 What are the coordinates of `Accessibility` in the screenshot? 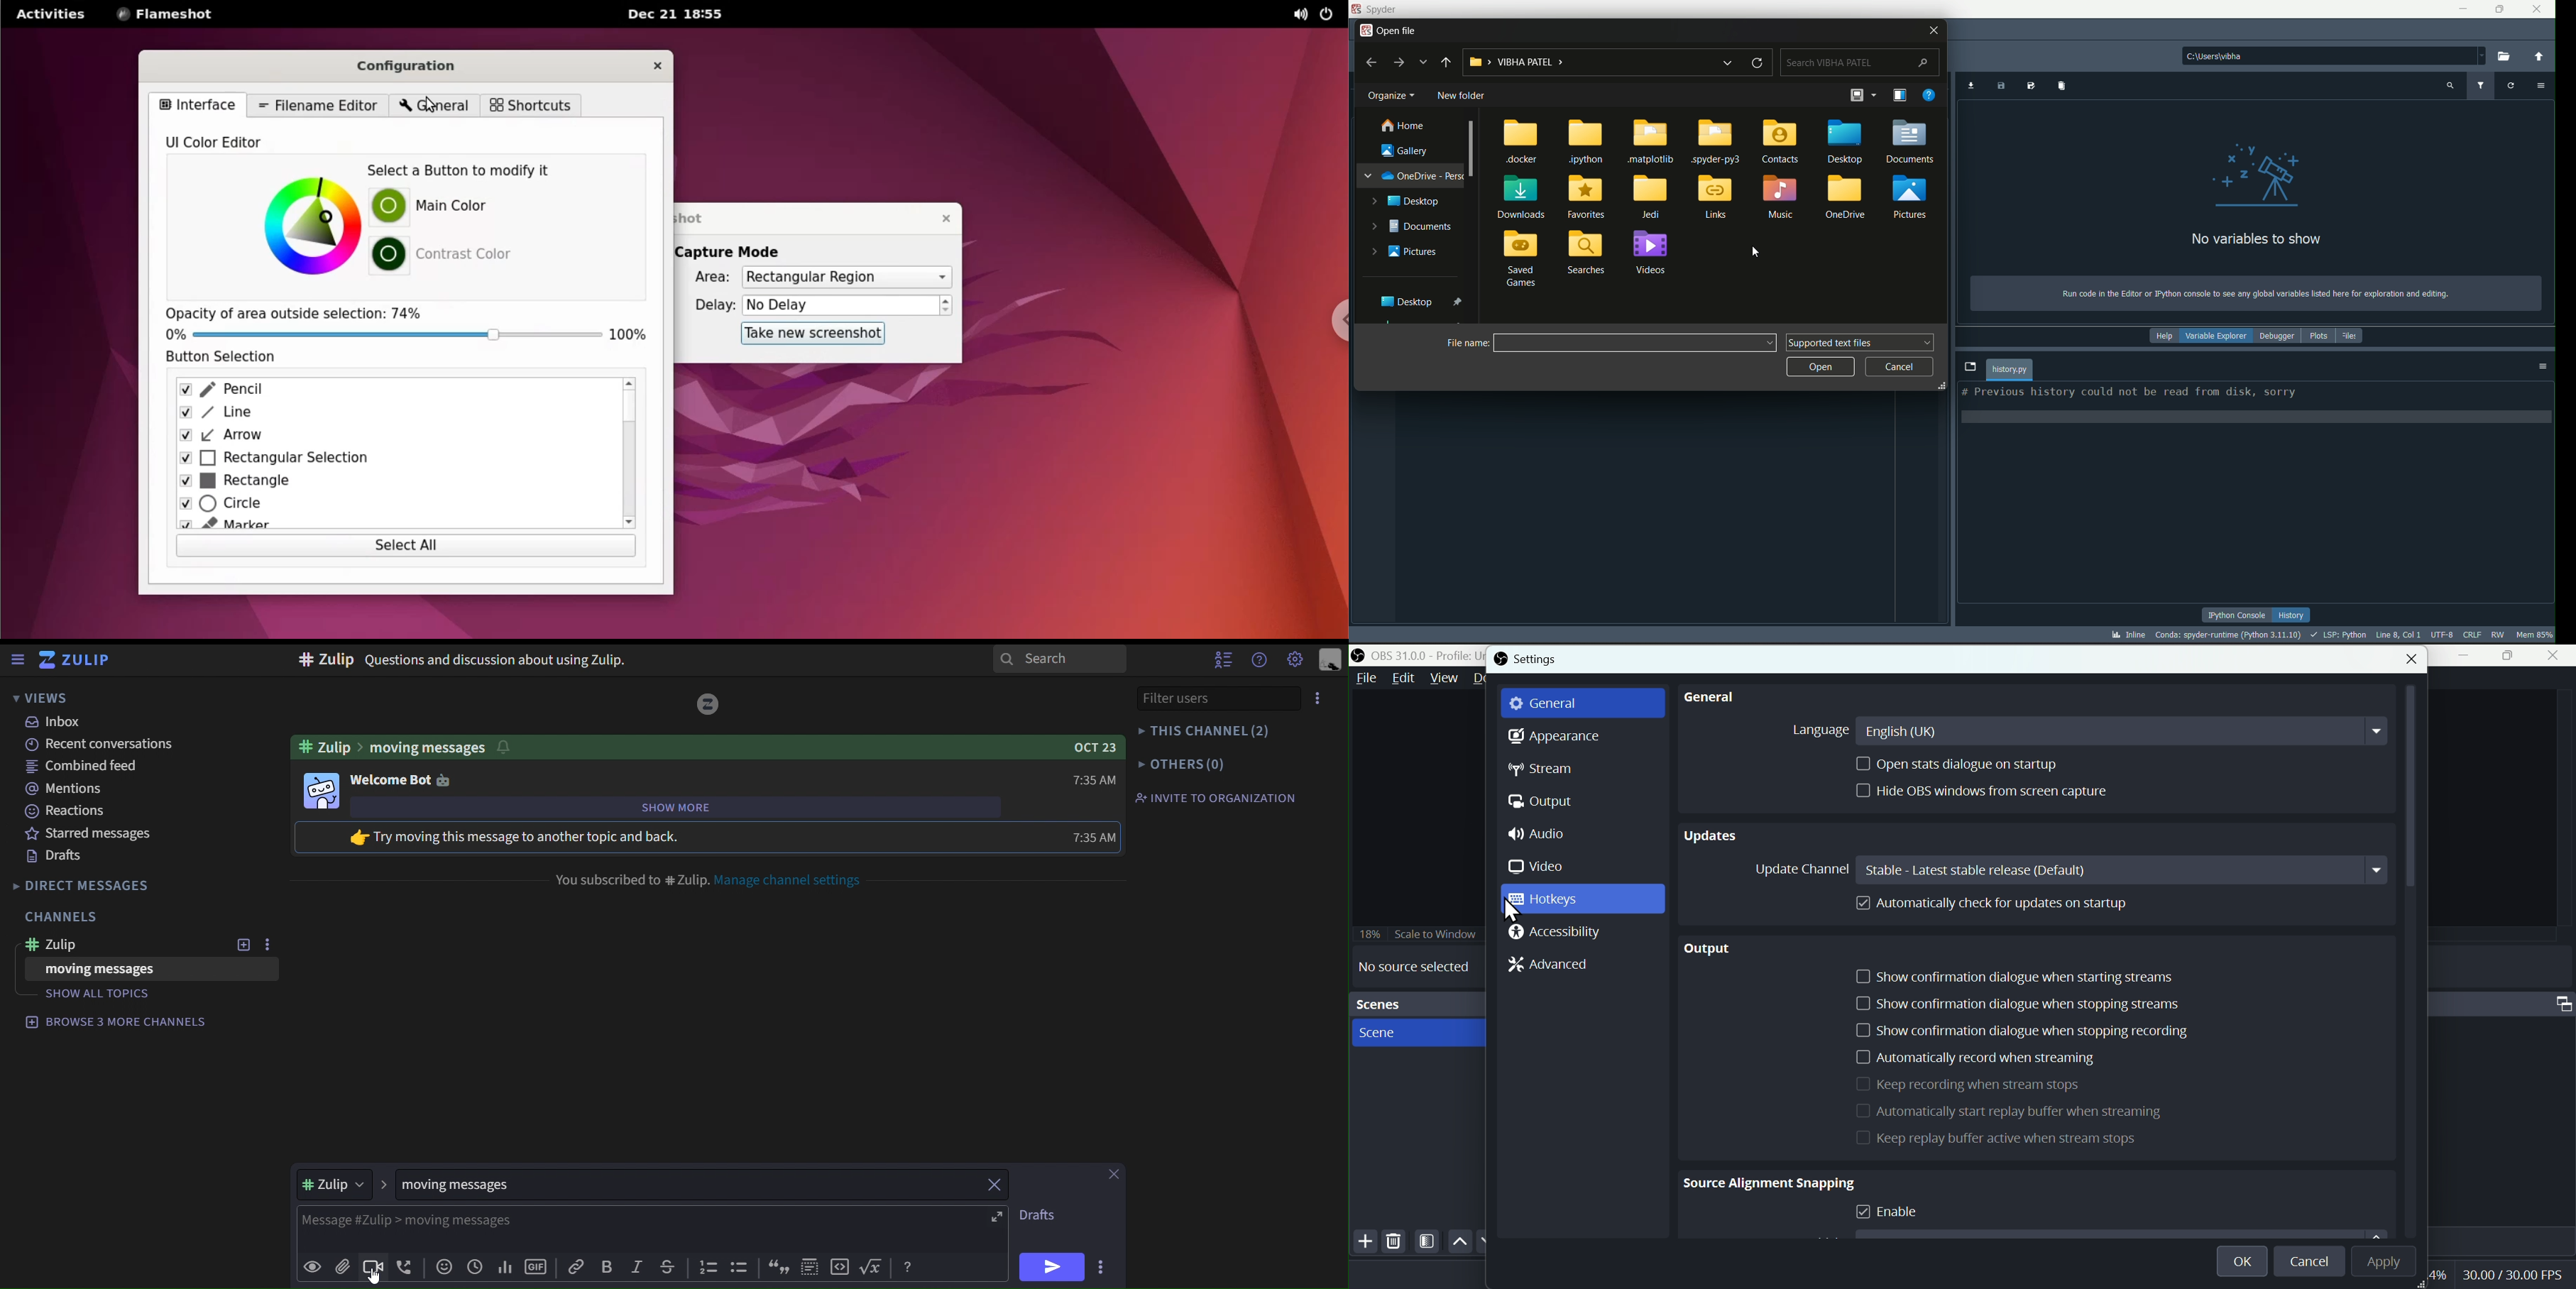 It's located at (1558, 933).